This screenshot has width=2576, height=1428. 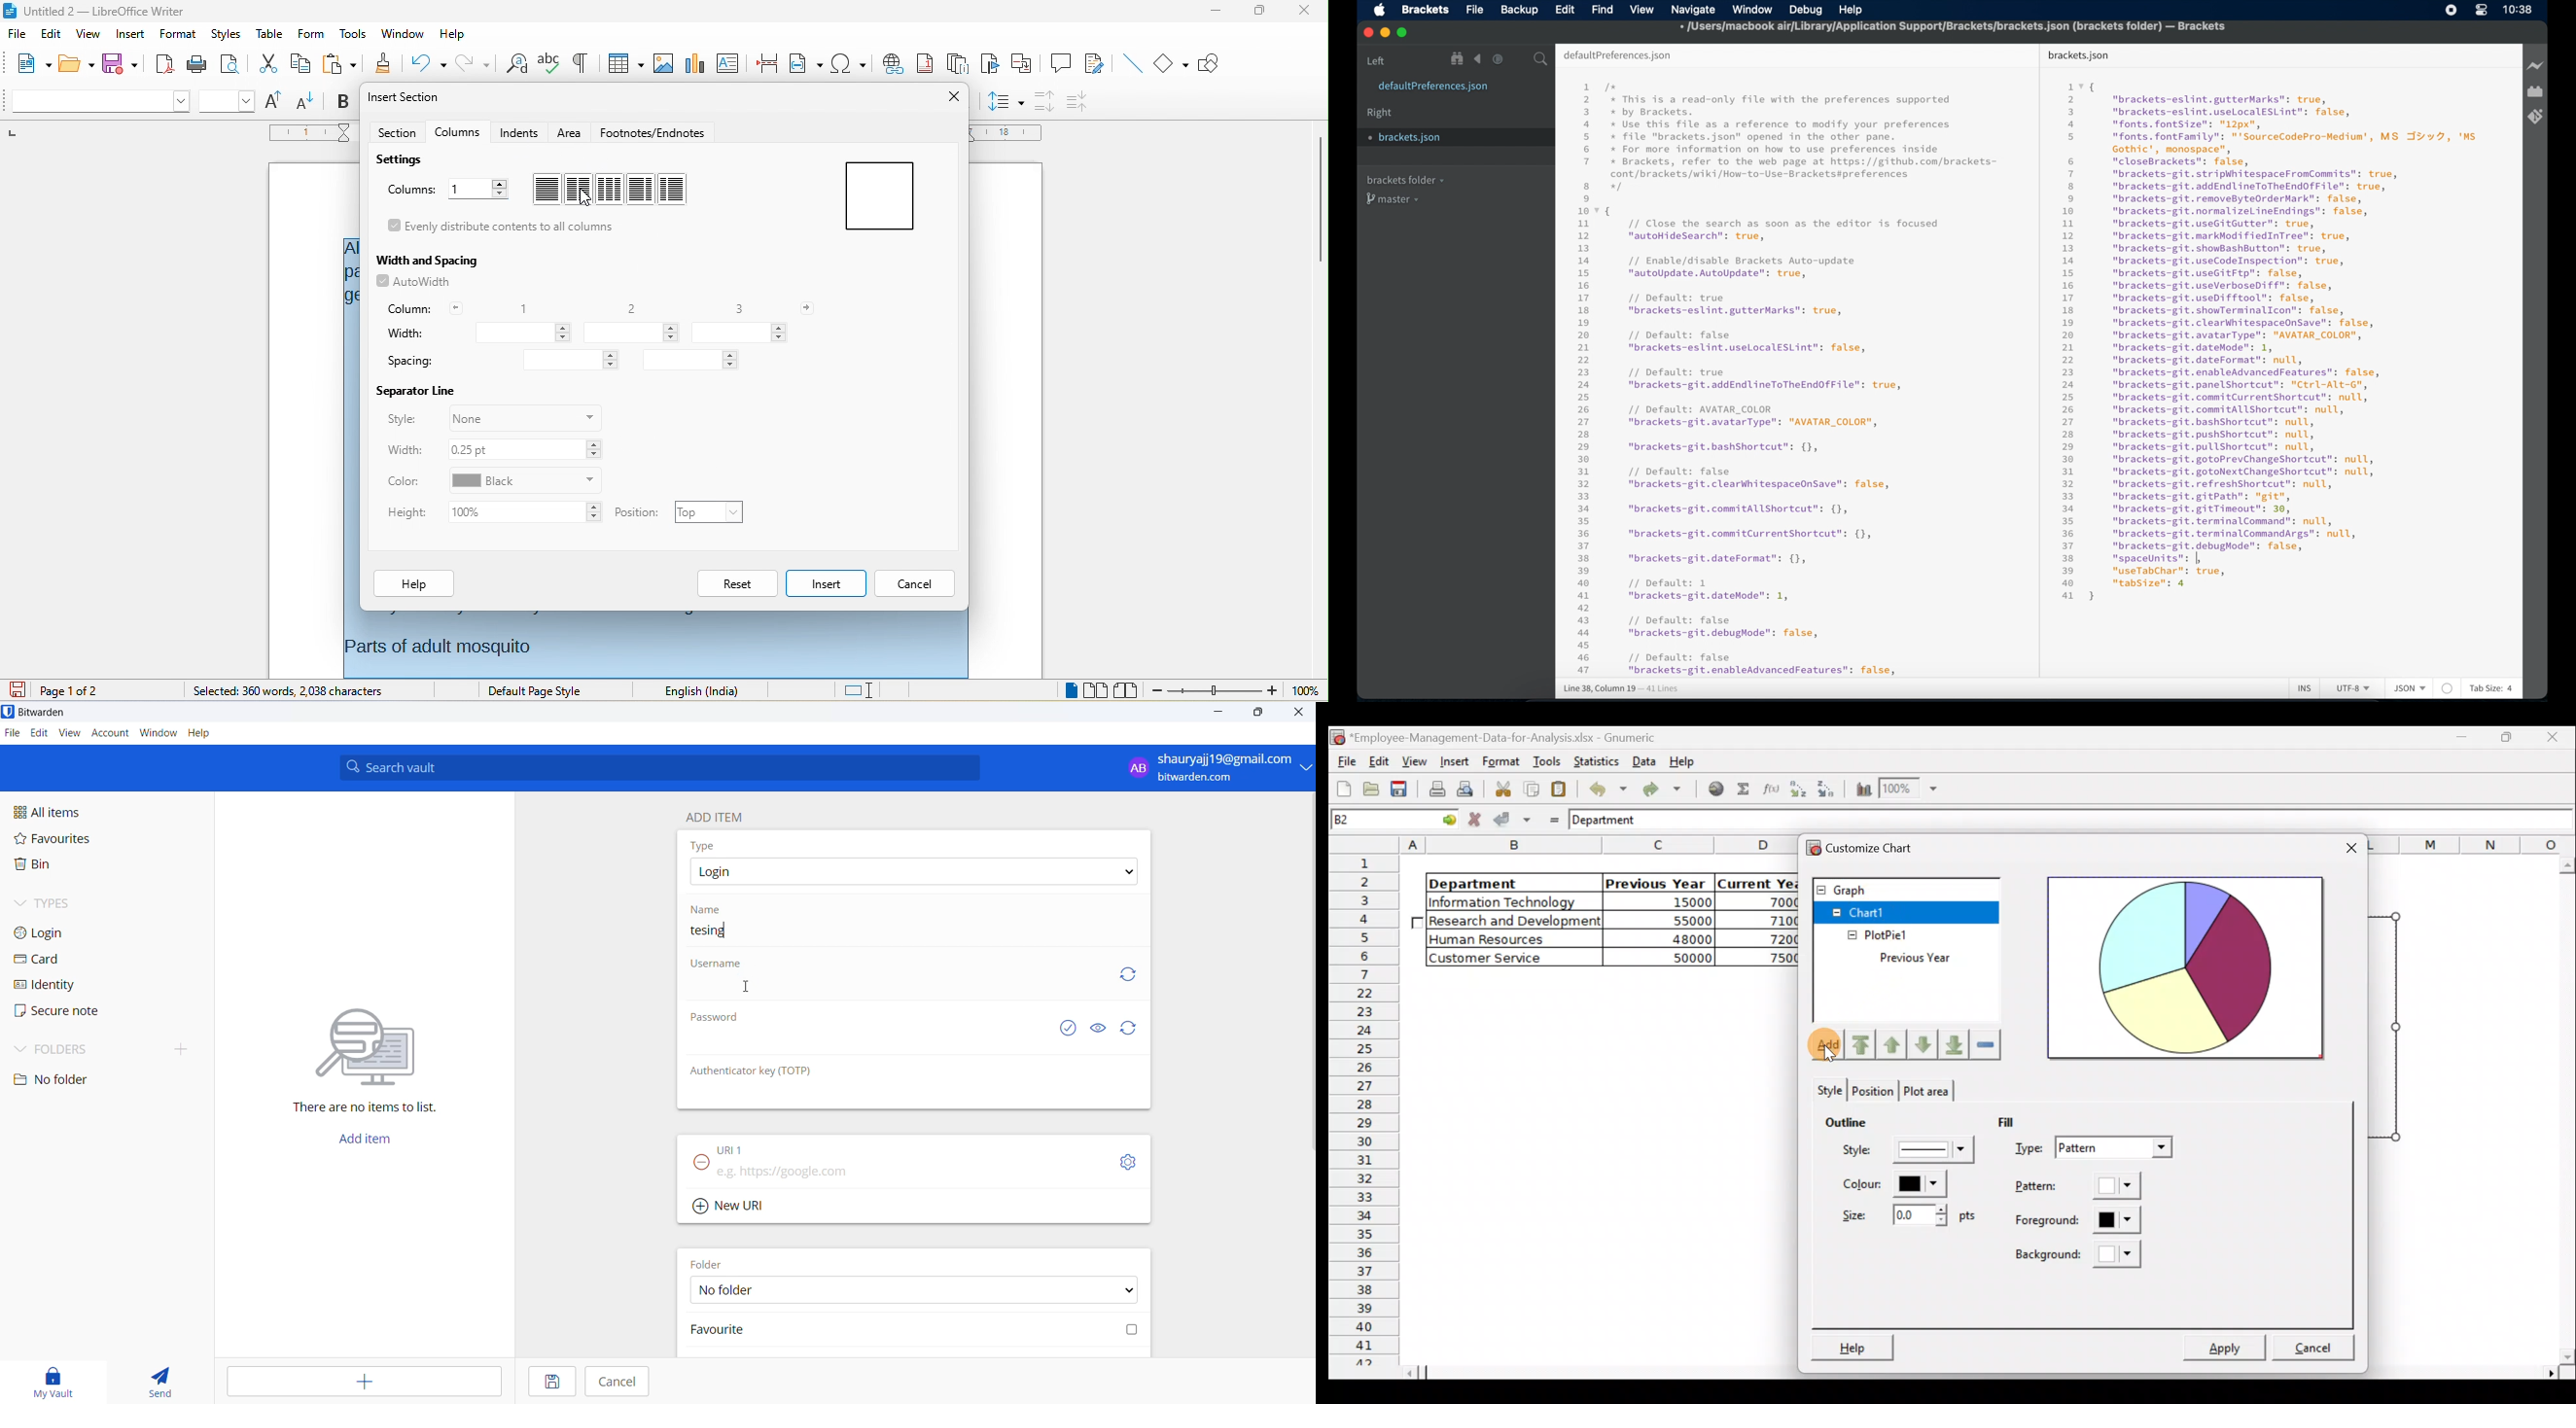 What do you see at coordinates (806, 63) in the screenshot?
I see `field` at bounding box center [806, 63].